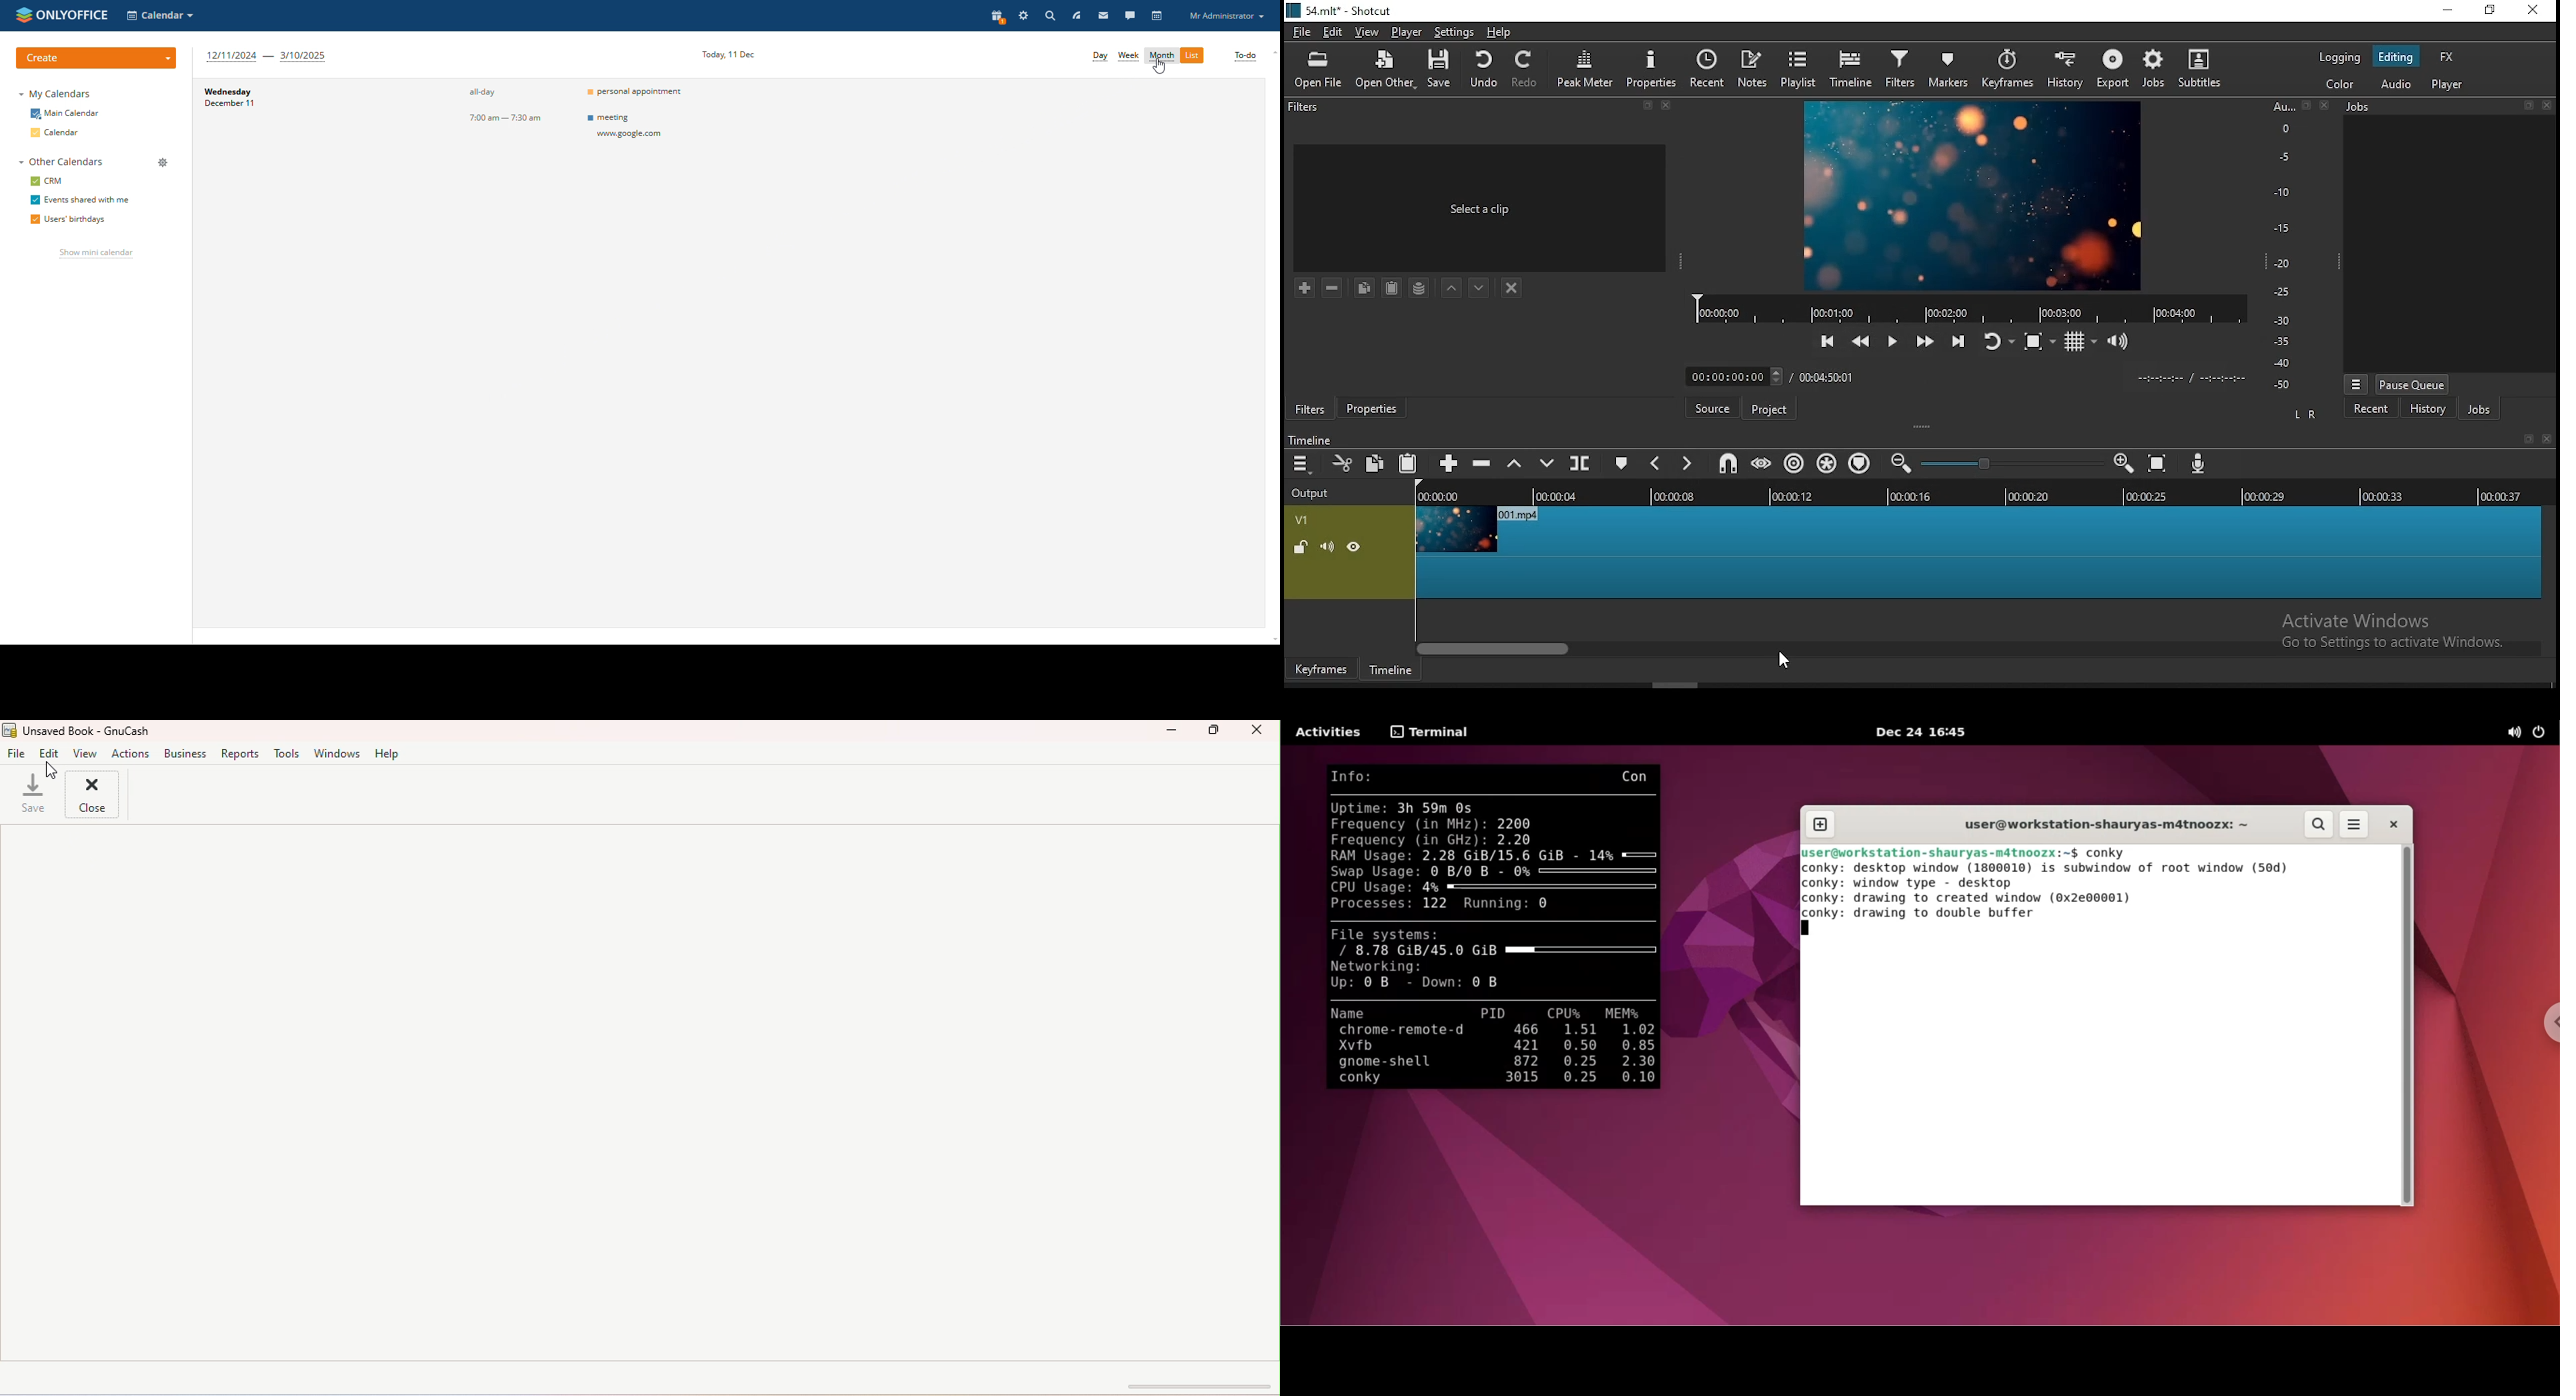 This screenshot has height=1400, width=2576. What do you see at coordinates (640, 129) in the screenshot?
I see `meeting` at bounding box center [640, 129].